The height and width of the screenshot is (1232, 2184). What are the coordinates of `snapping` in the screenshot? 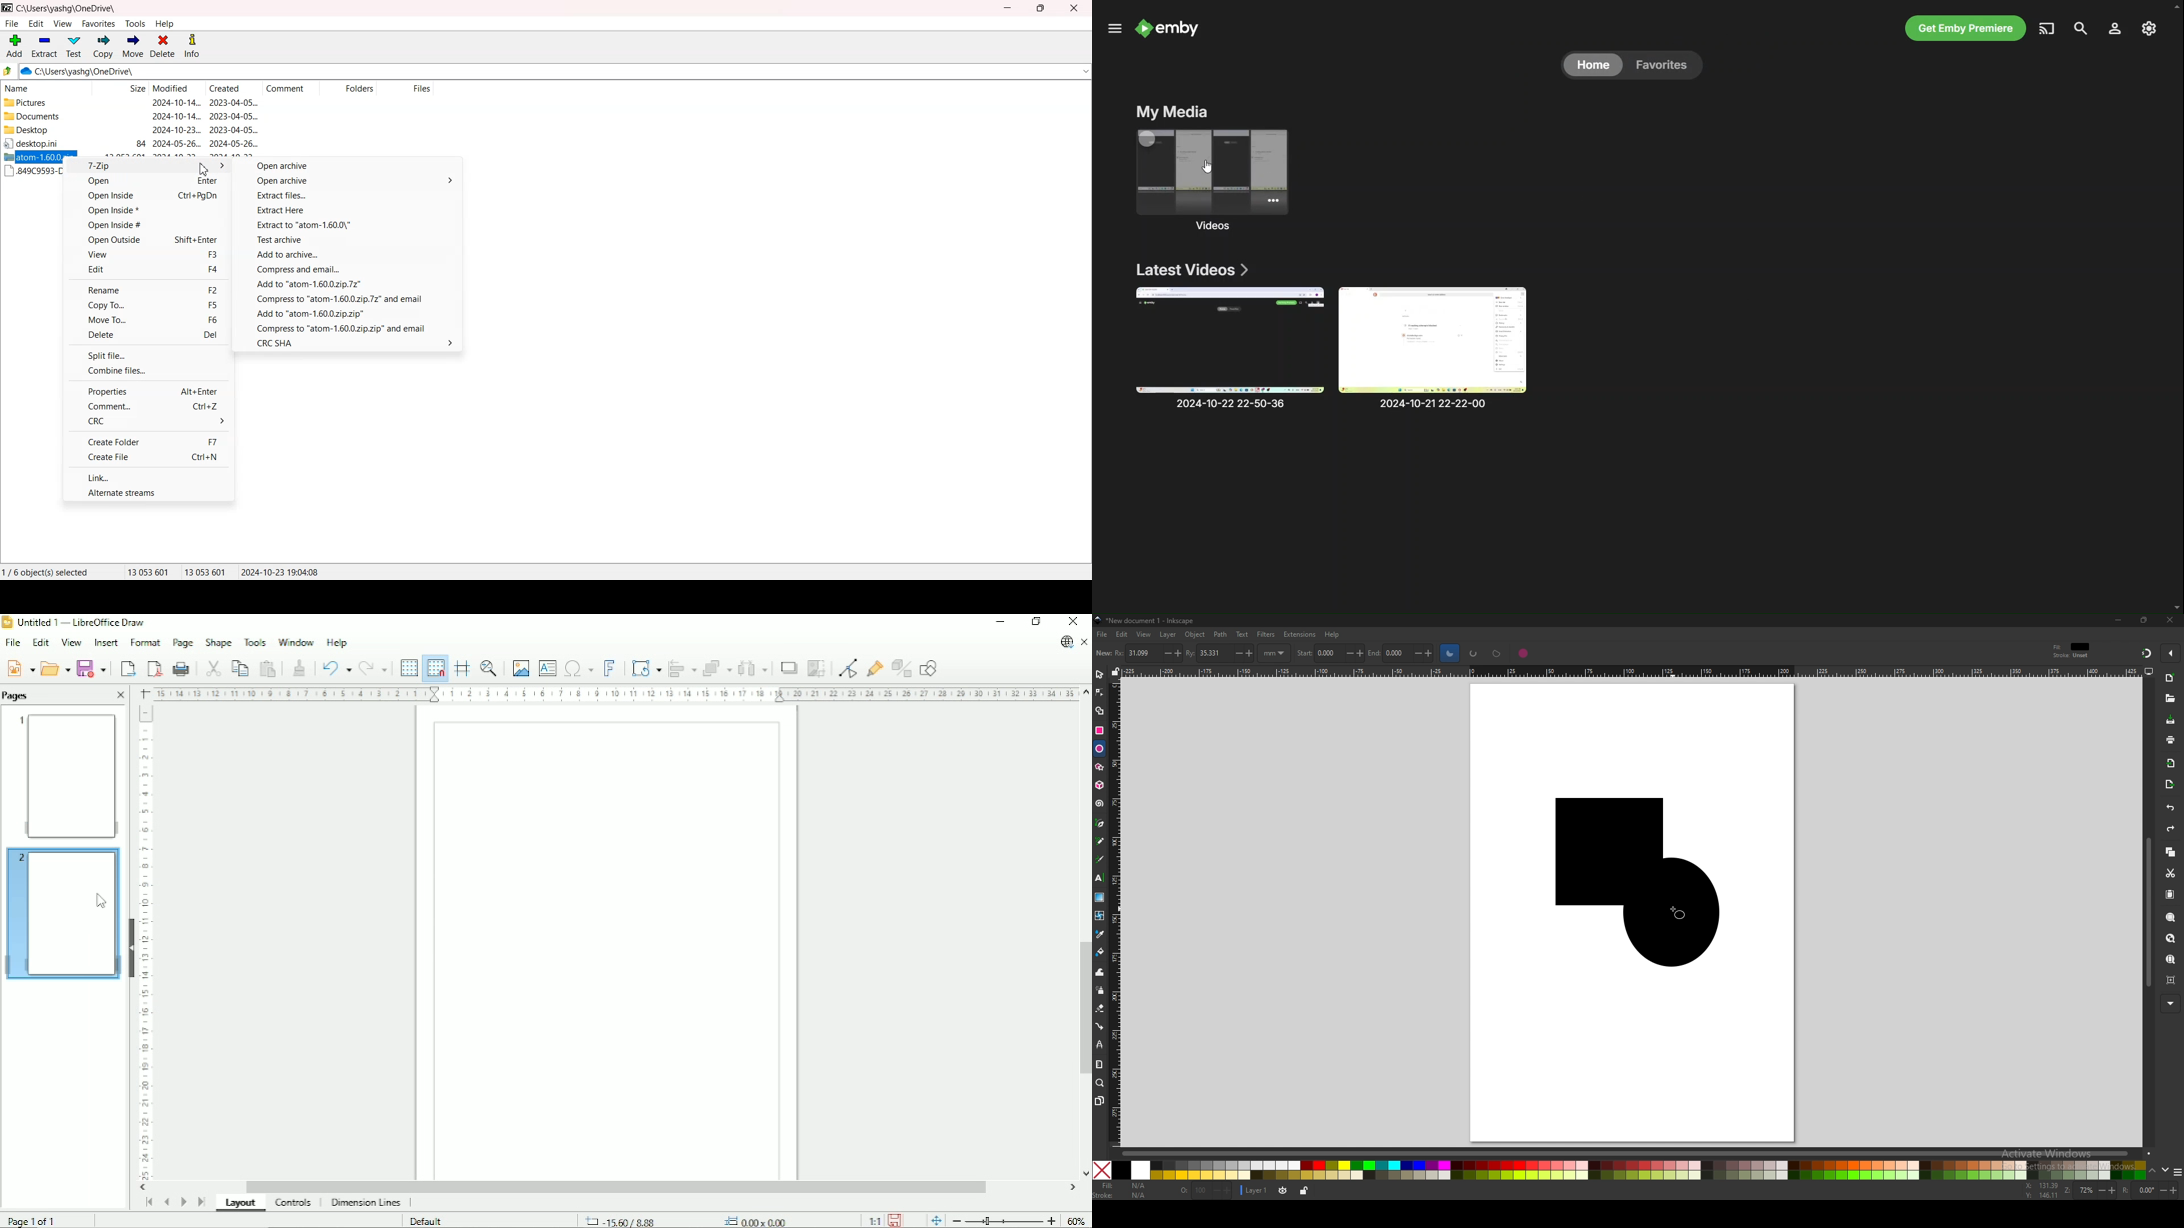 It's located at (2145, 653).